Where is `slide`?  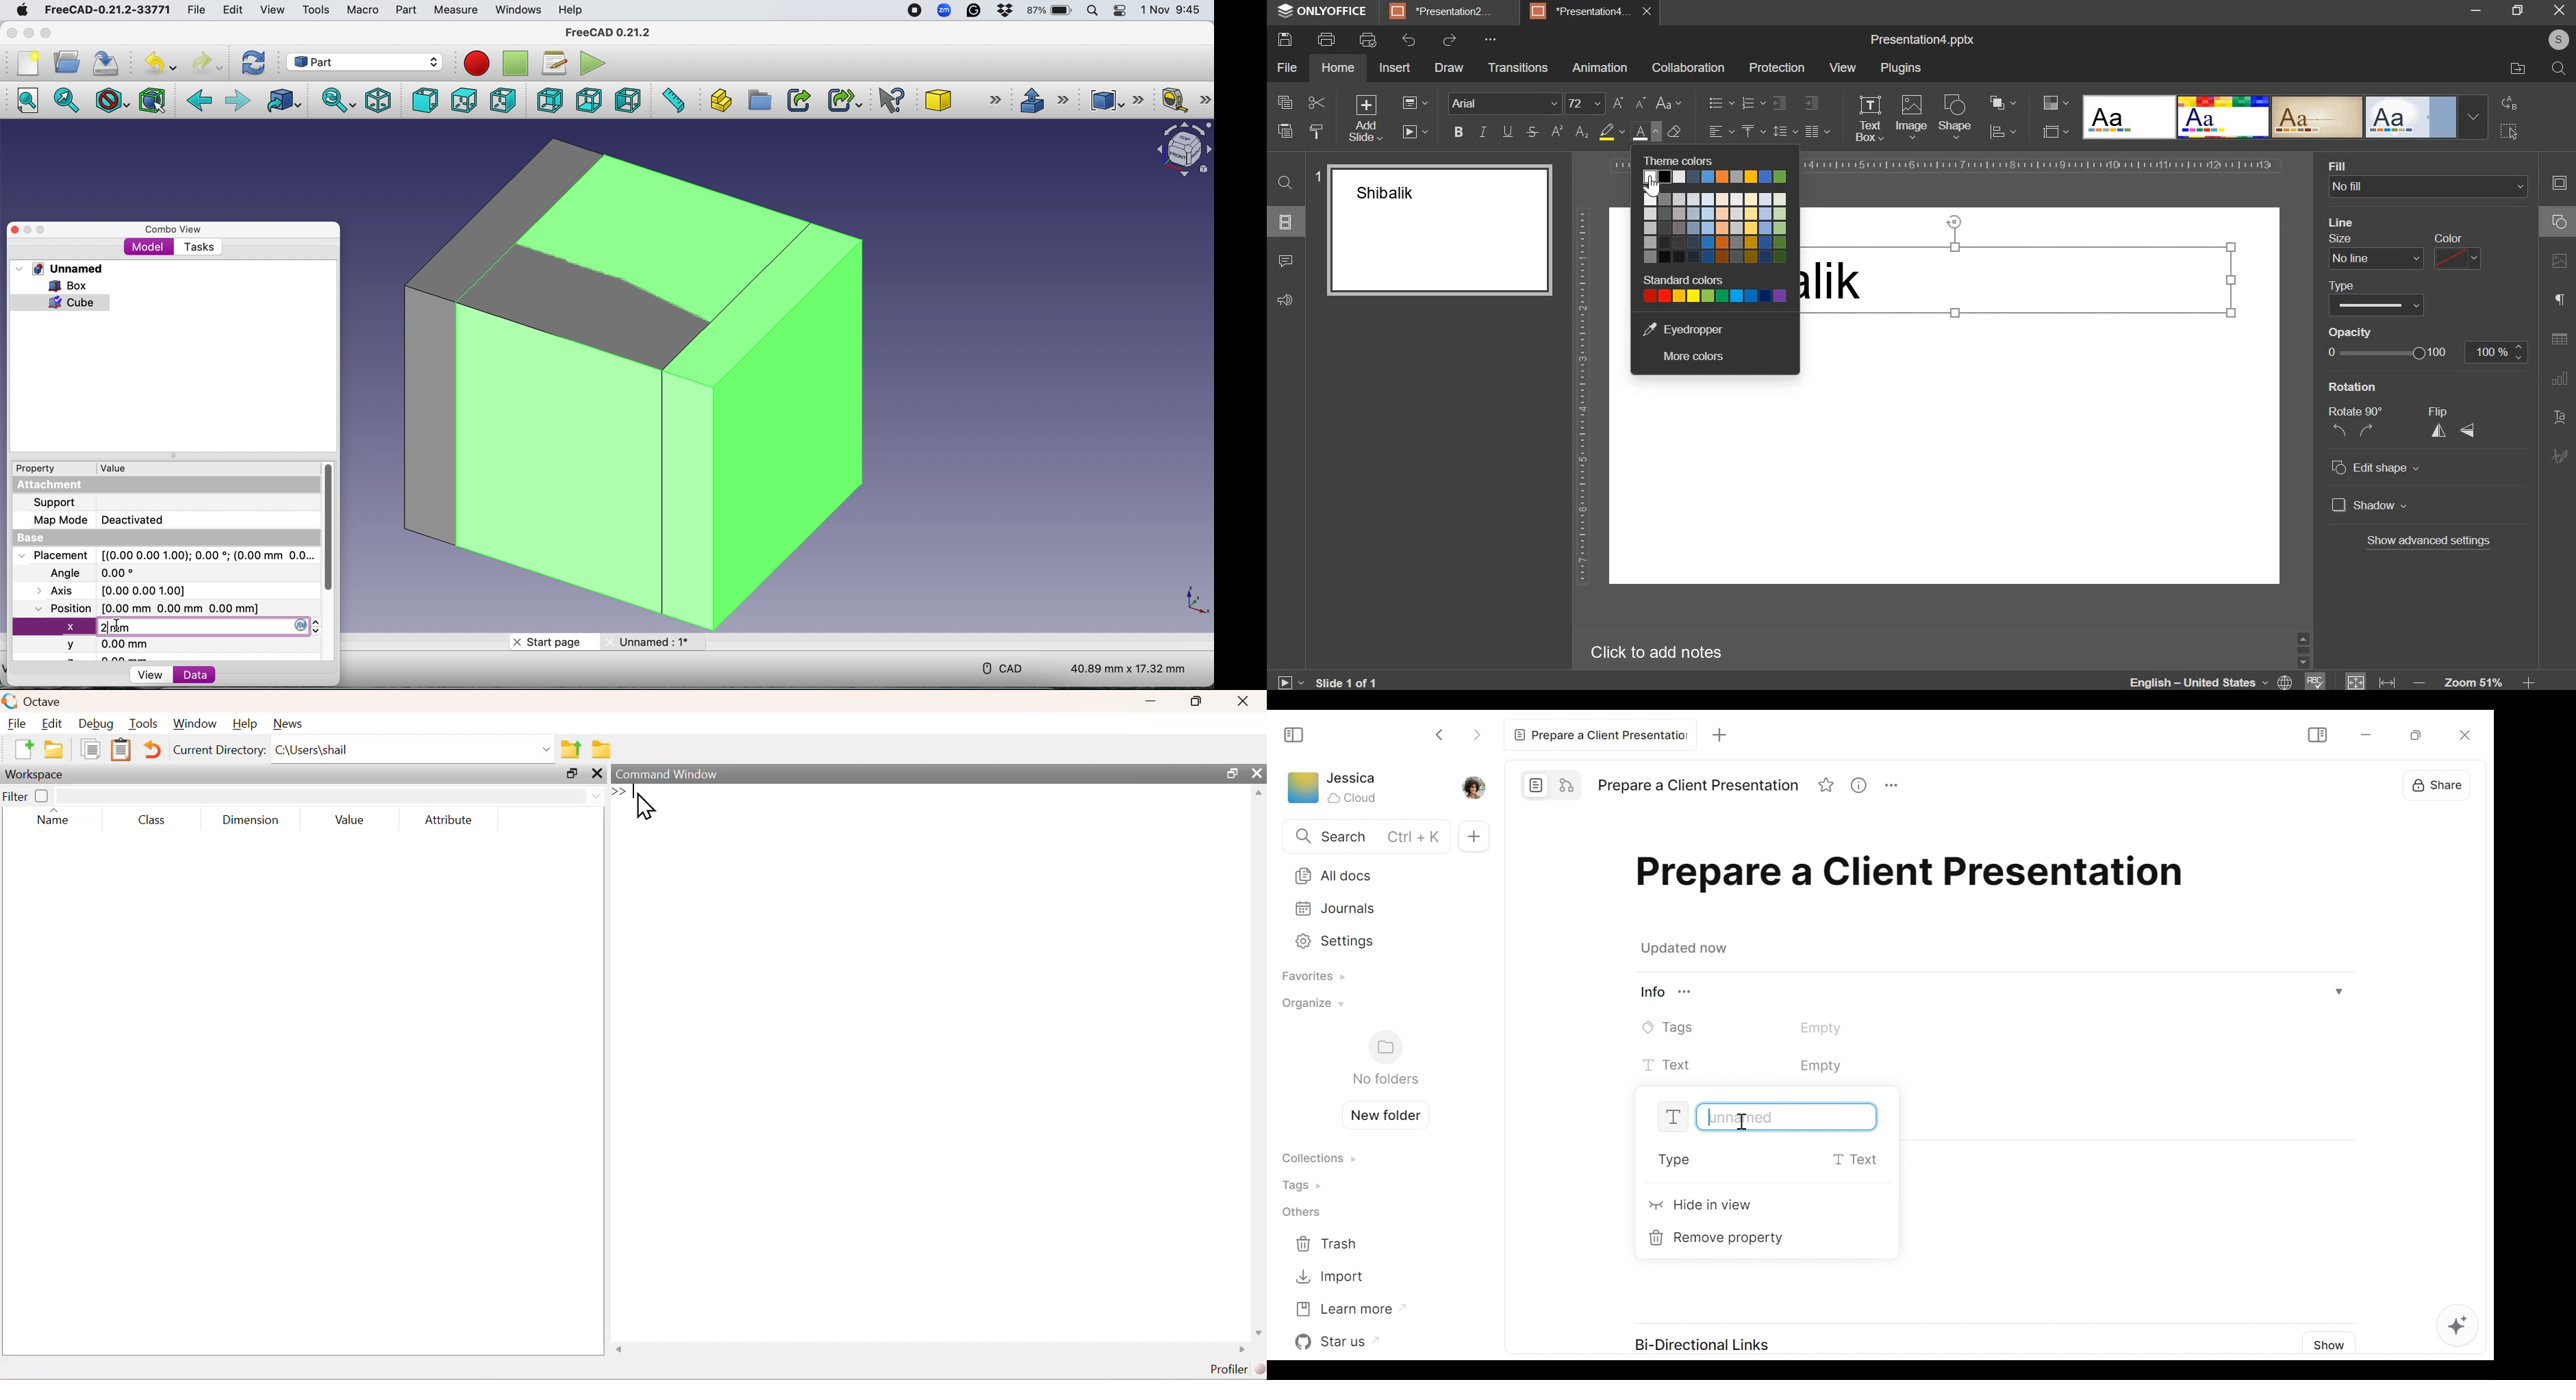
slide is located at coordinates (2557, 185).